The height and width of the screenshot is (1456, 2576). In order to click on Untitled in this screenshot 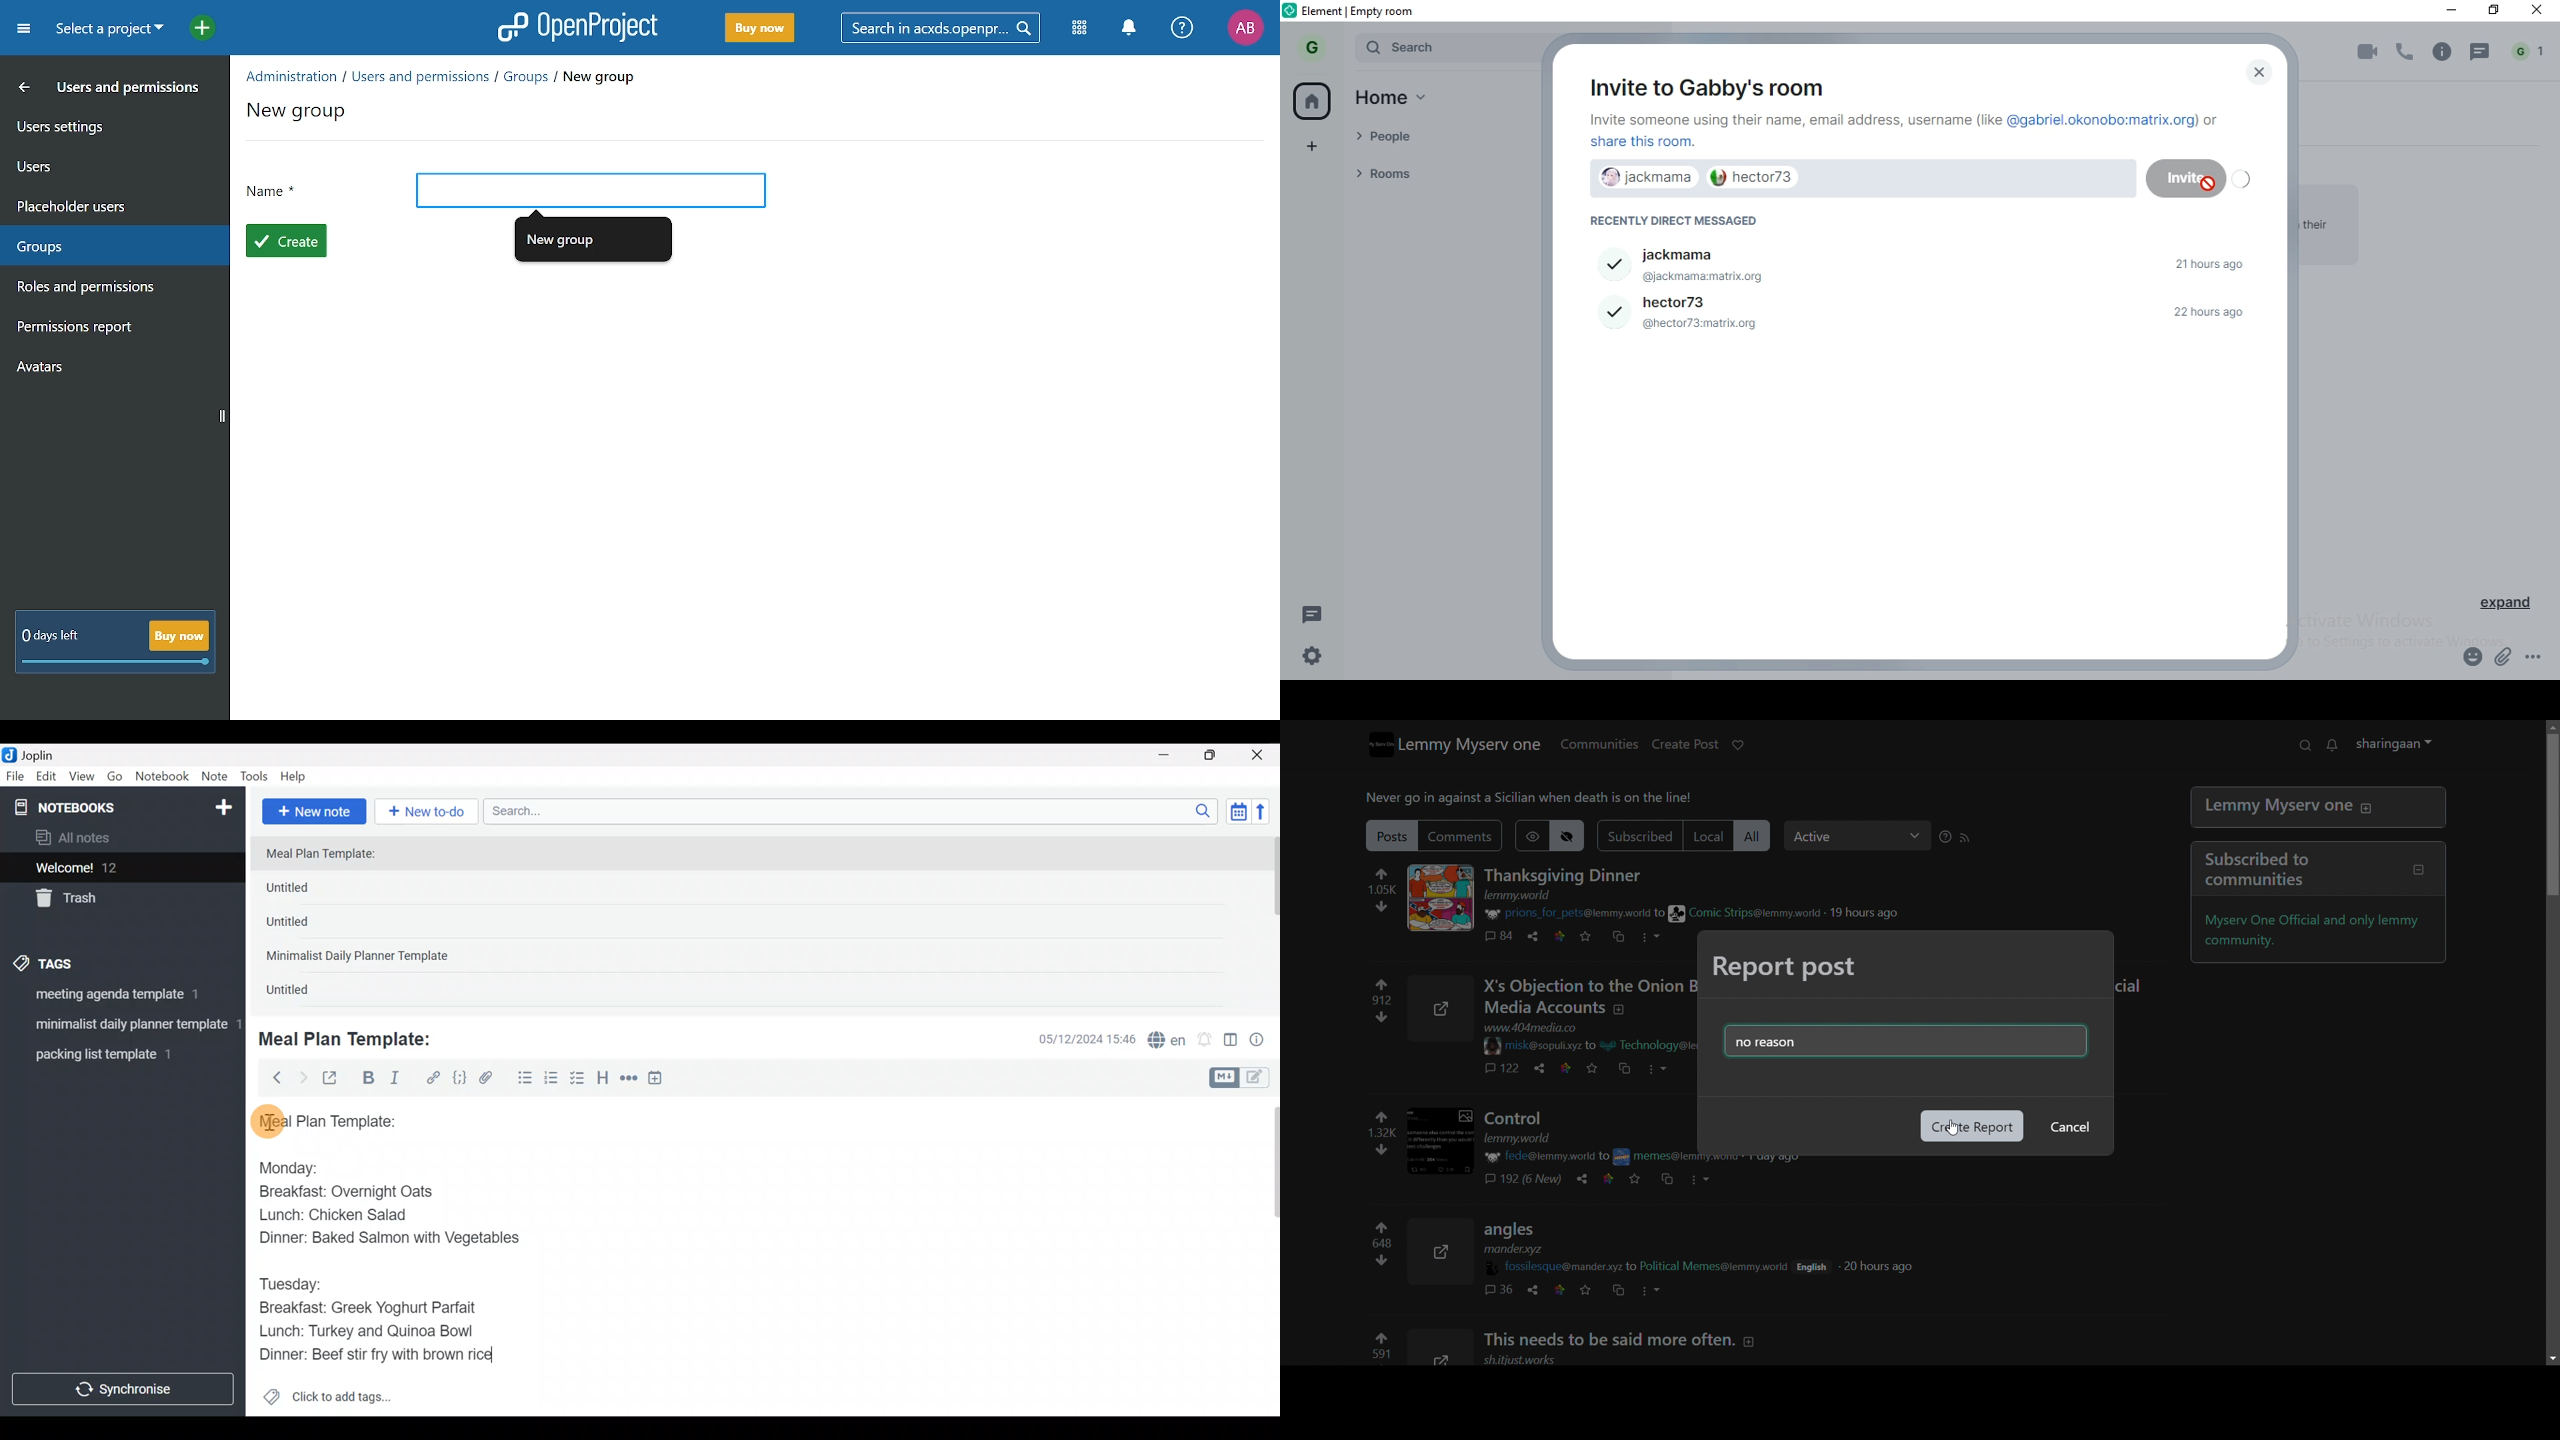, I will do `click(309, 891)`.